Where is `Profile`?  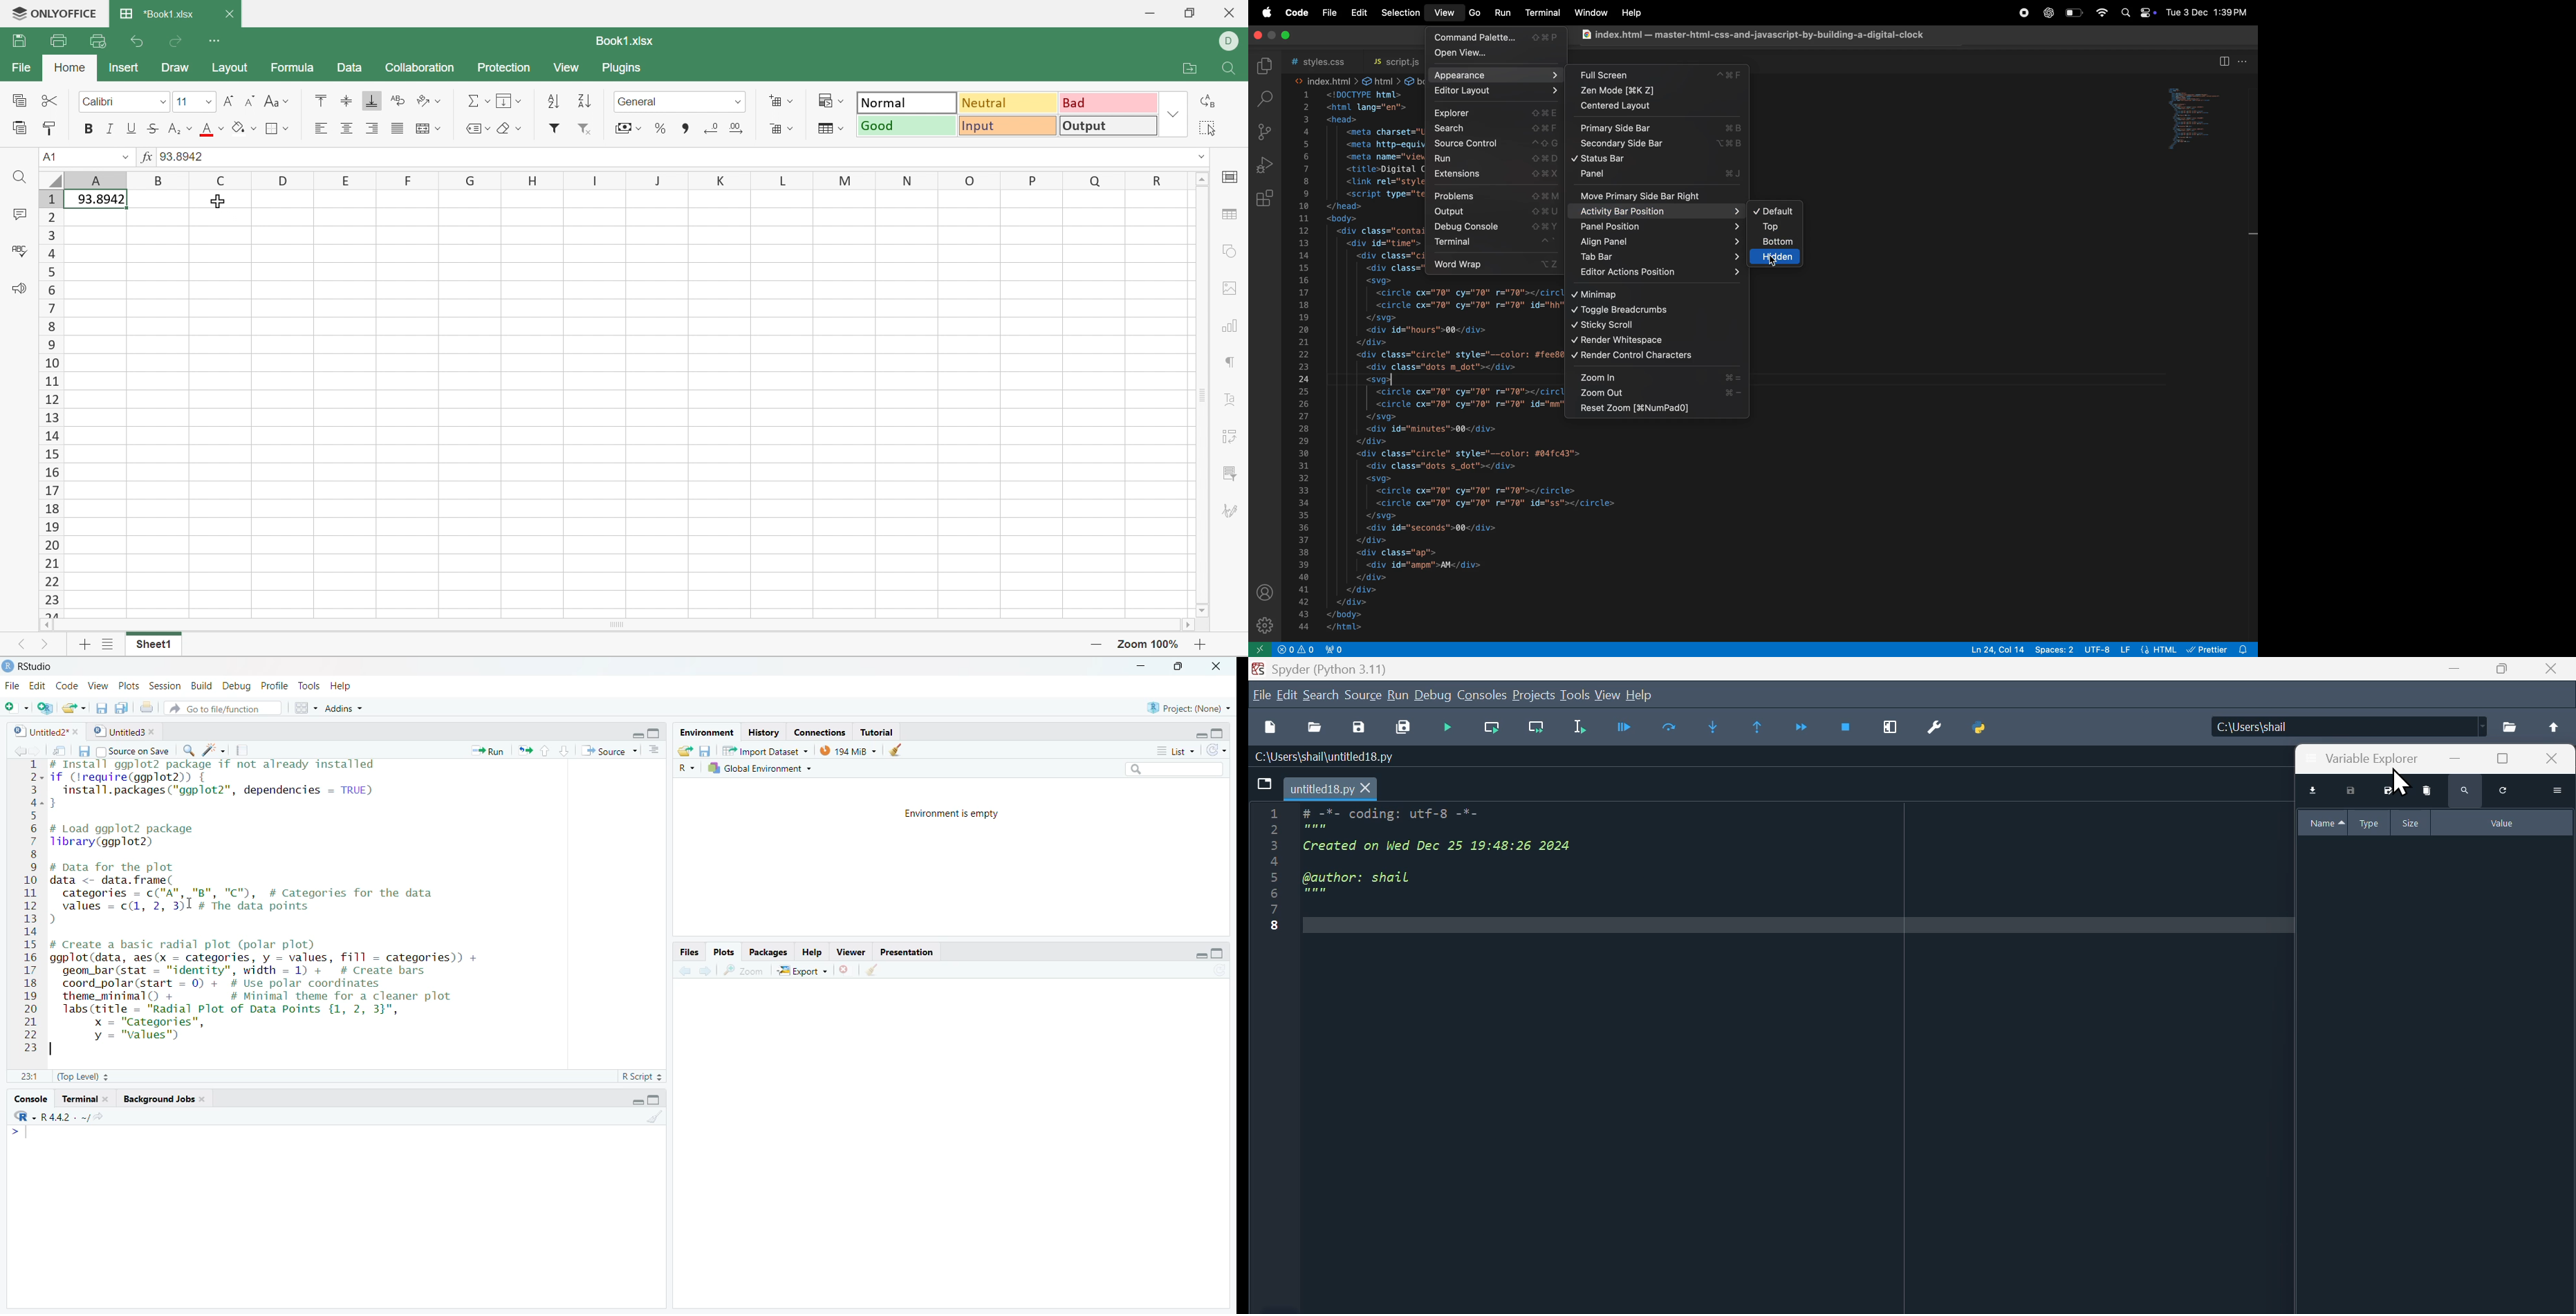 Profile is located at coordinates (274, 685).